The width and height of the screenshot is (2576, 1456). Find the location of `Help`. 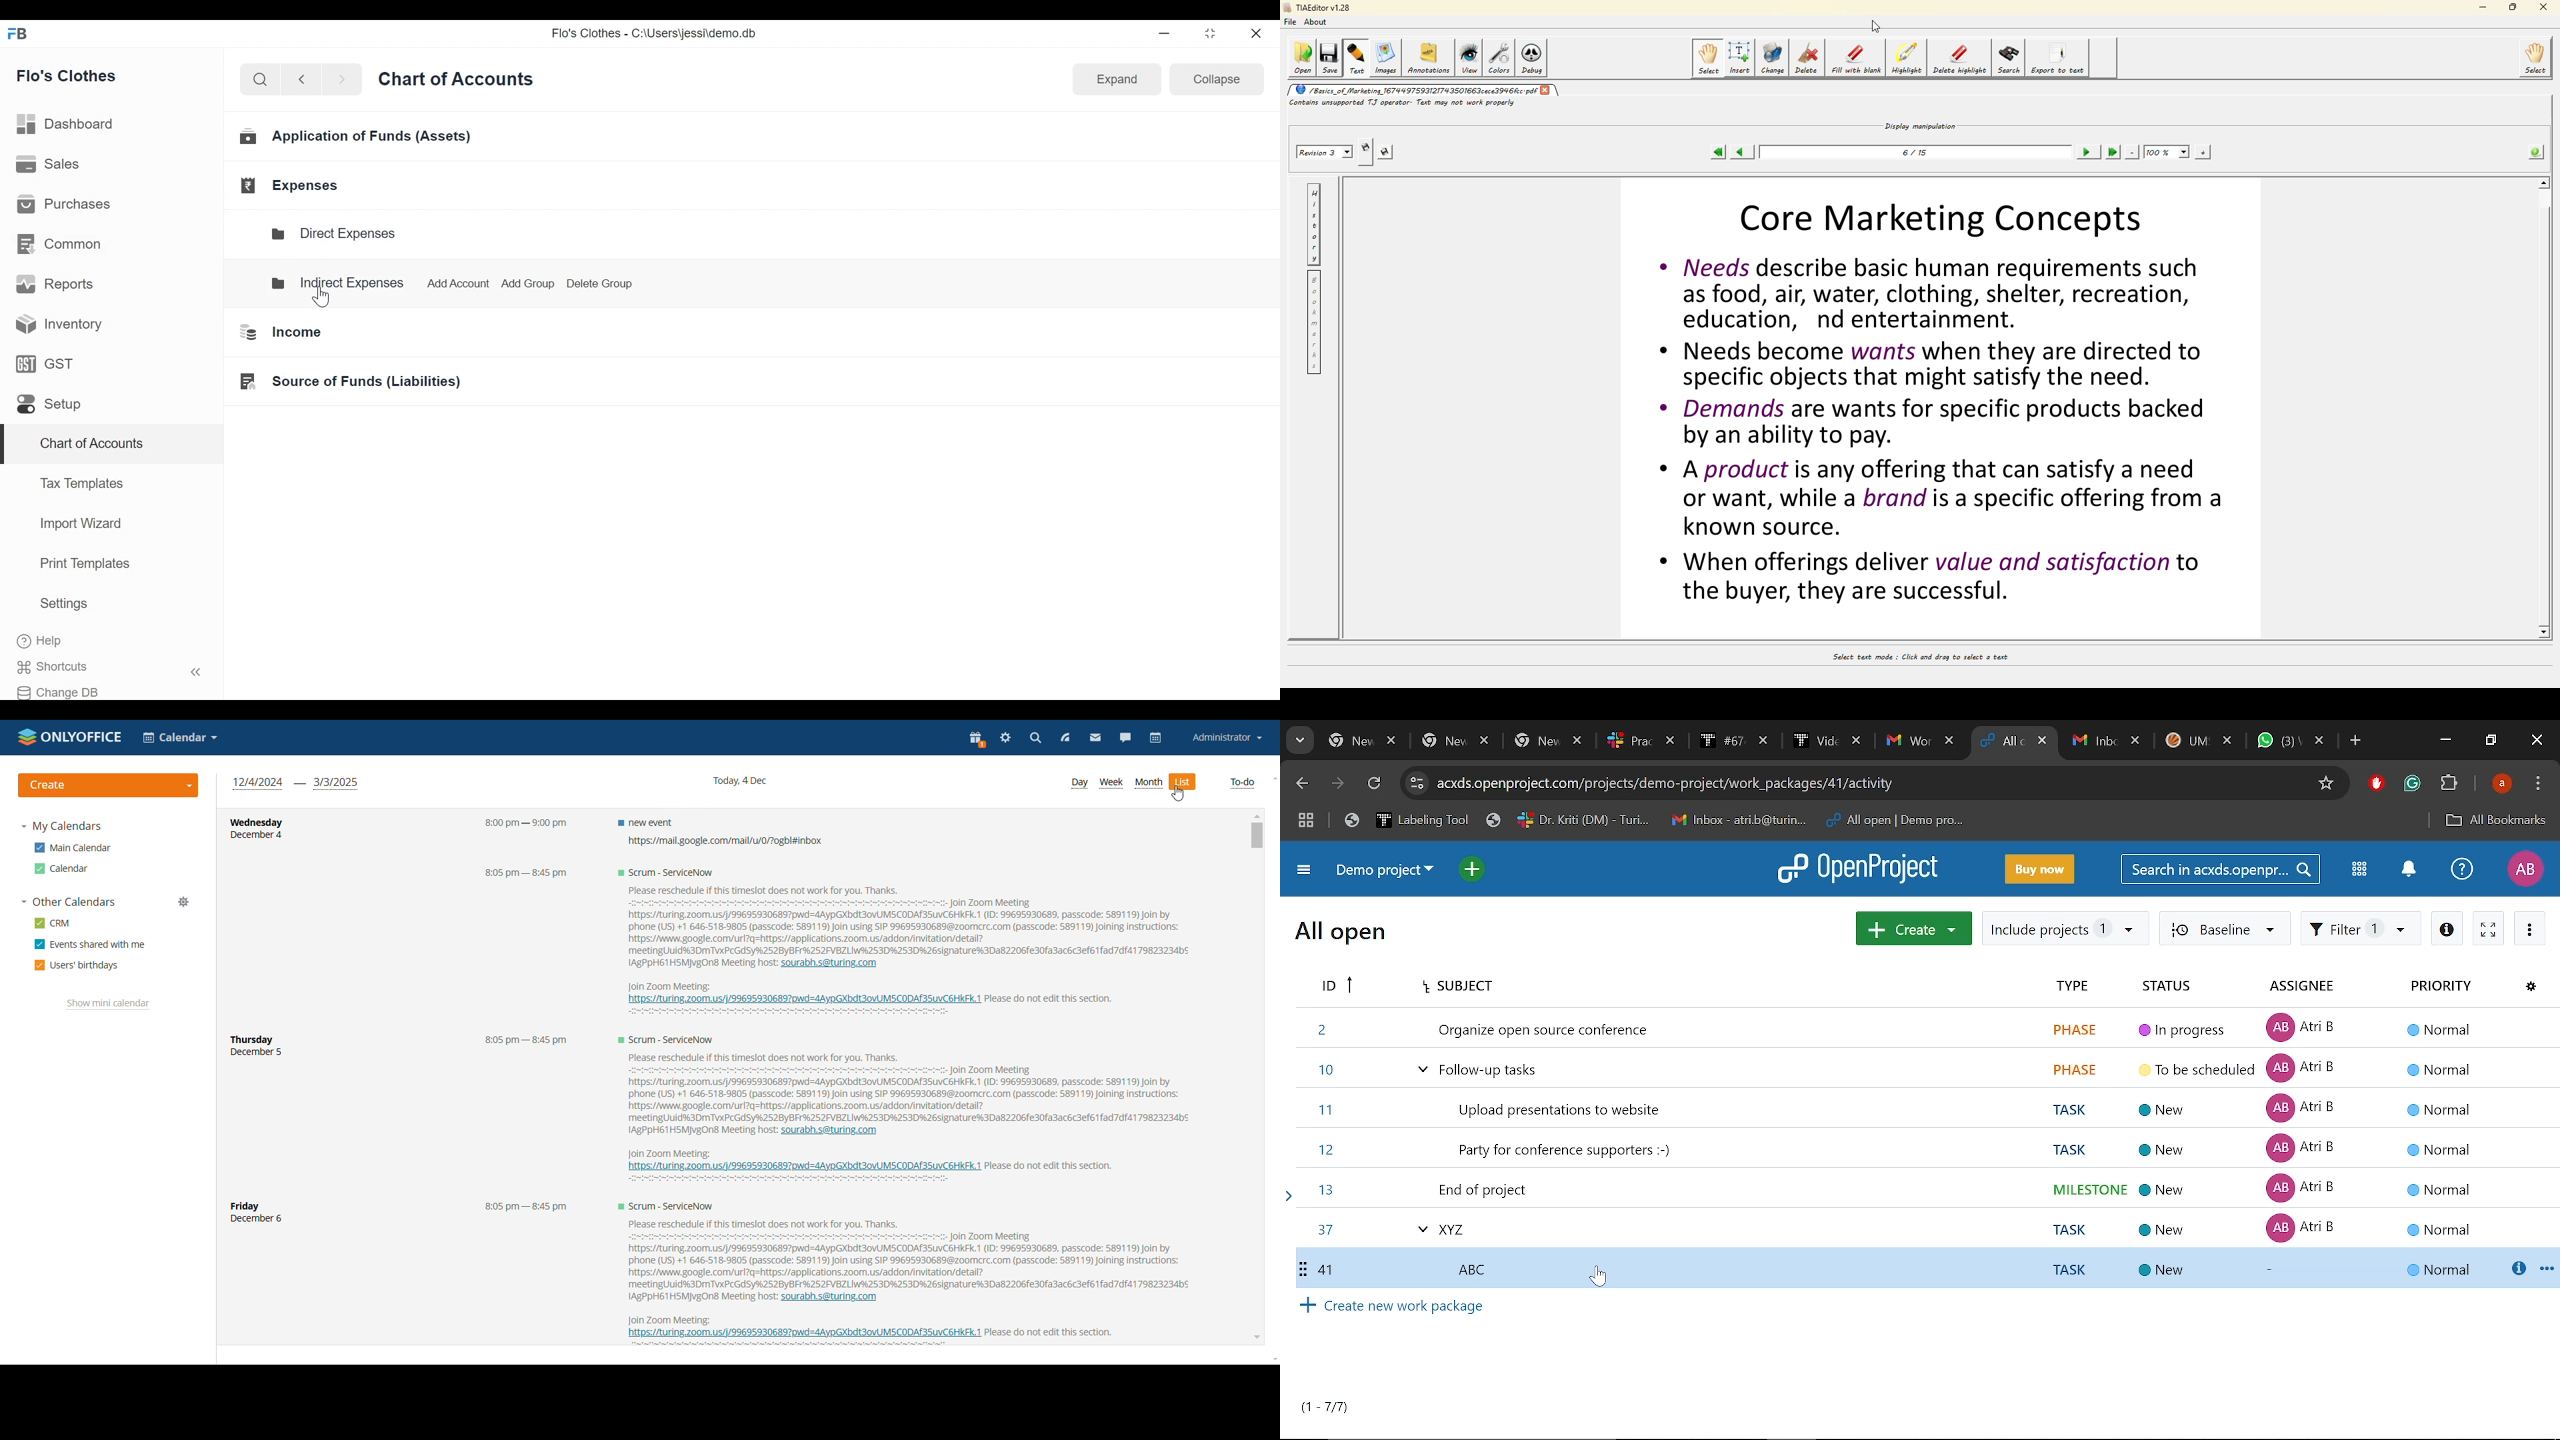

Help is located at coordinates (53, 641).